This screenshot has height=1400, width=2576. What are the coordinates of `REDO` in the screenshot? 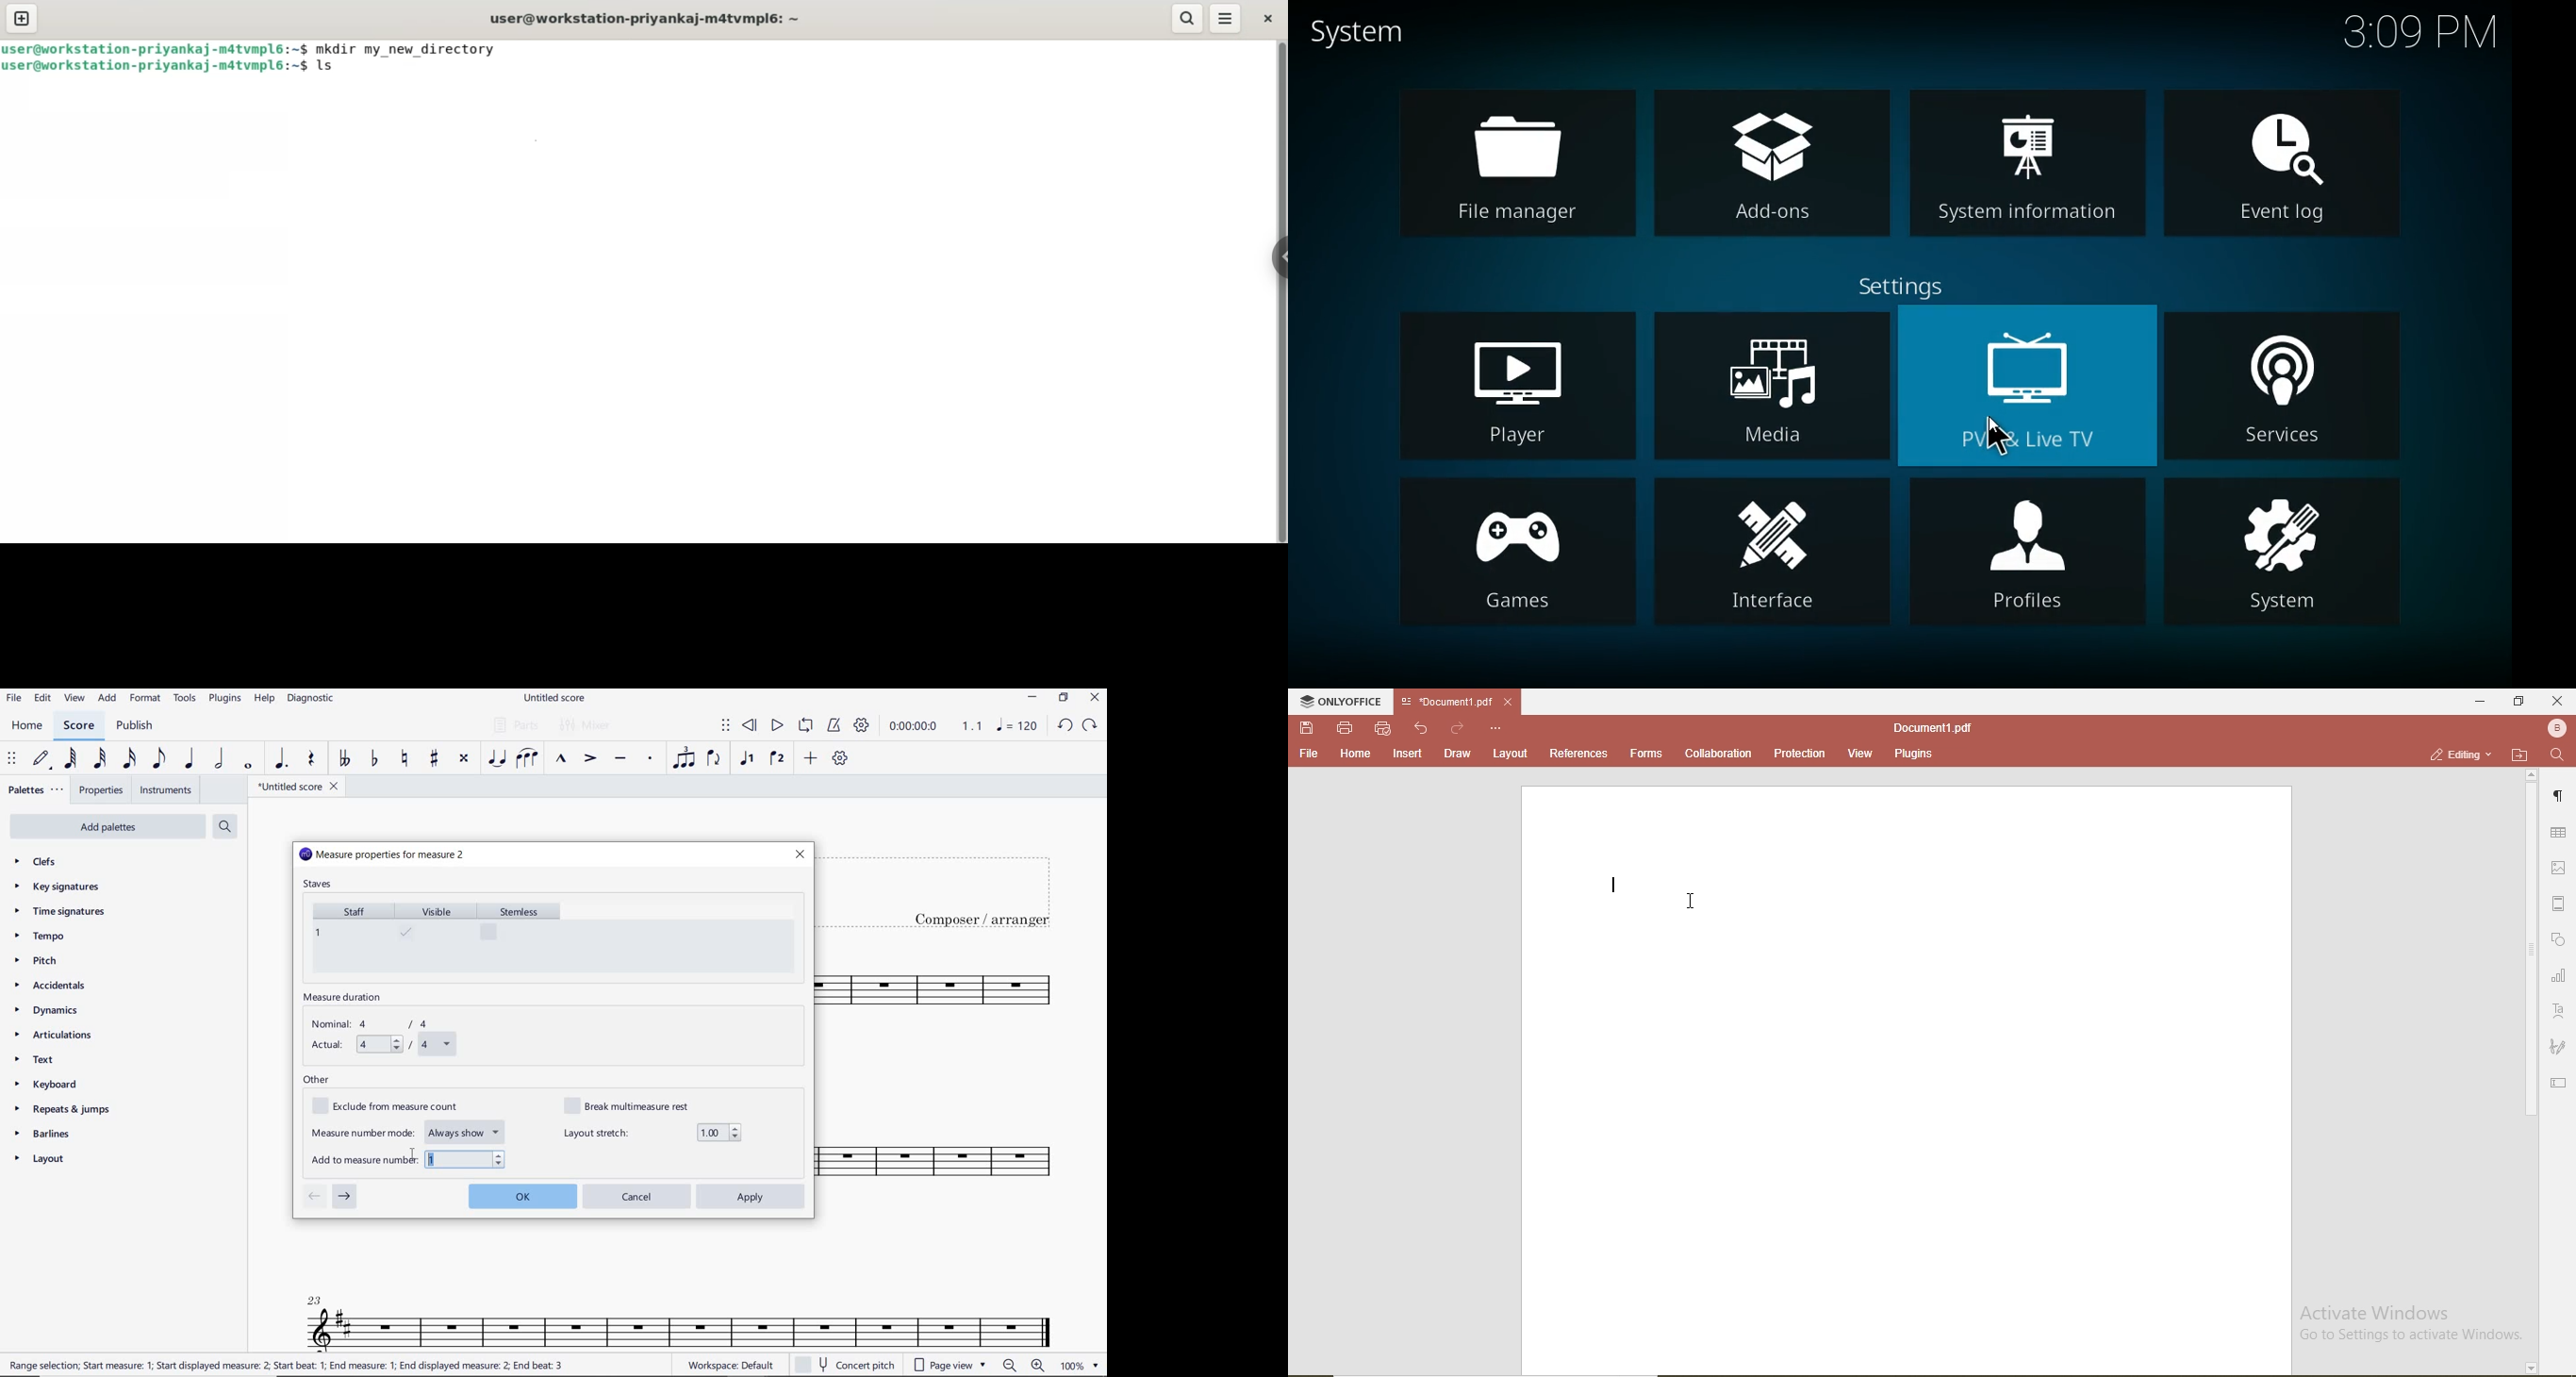 It's located at (1091, 725).